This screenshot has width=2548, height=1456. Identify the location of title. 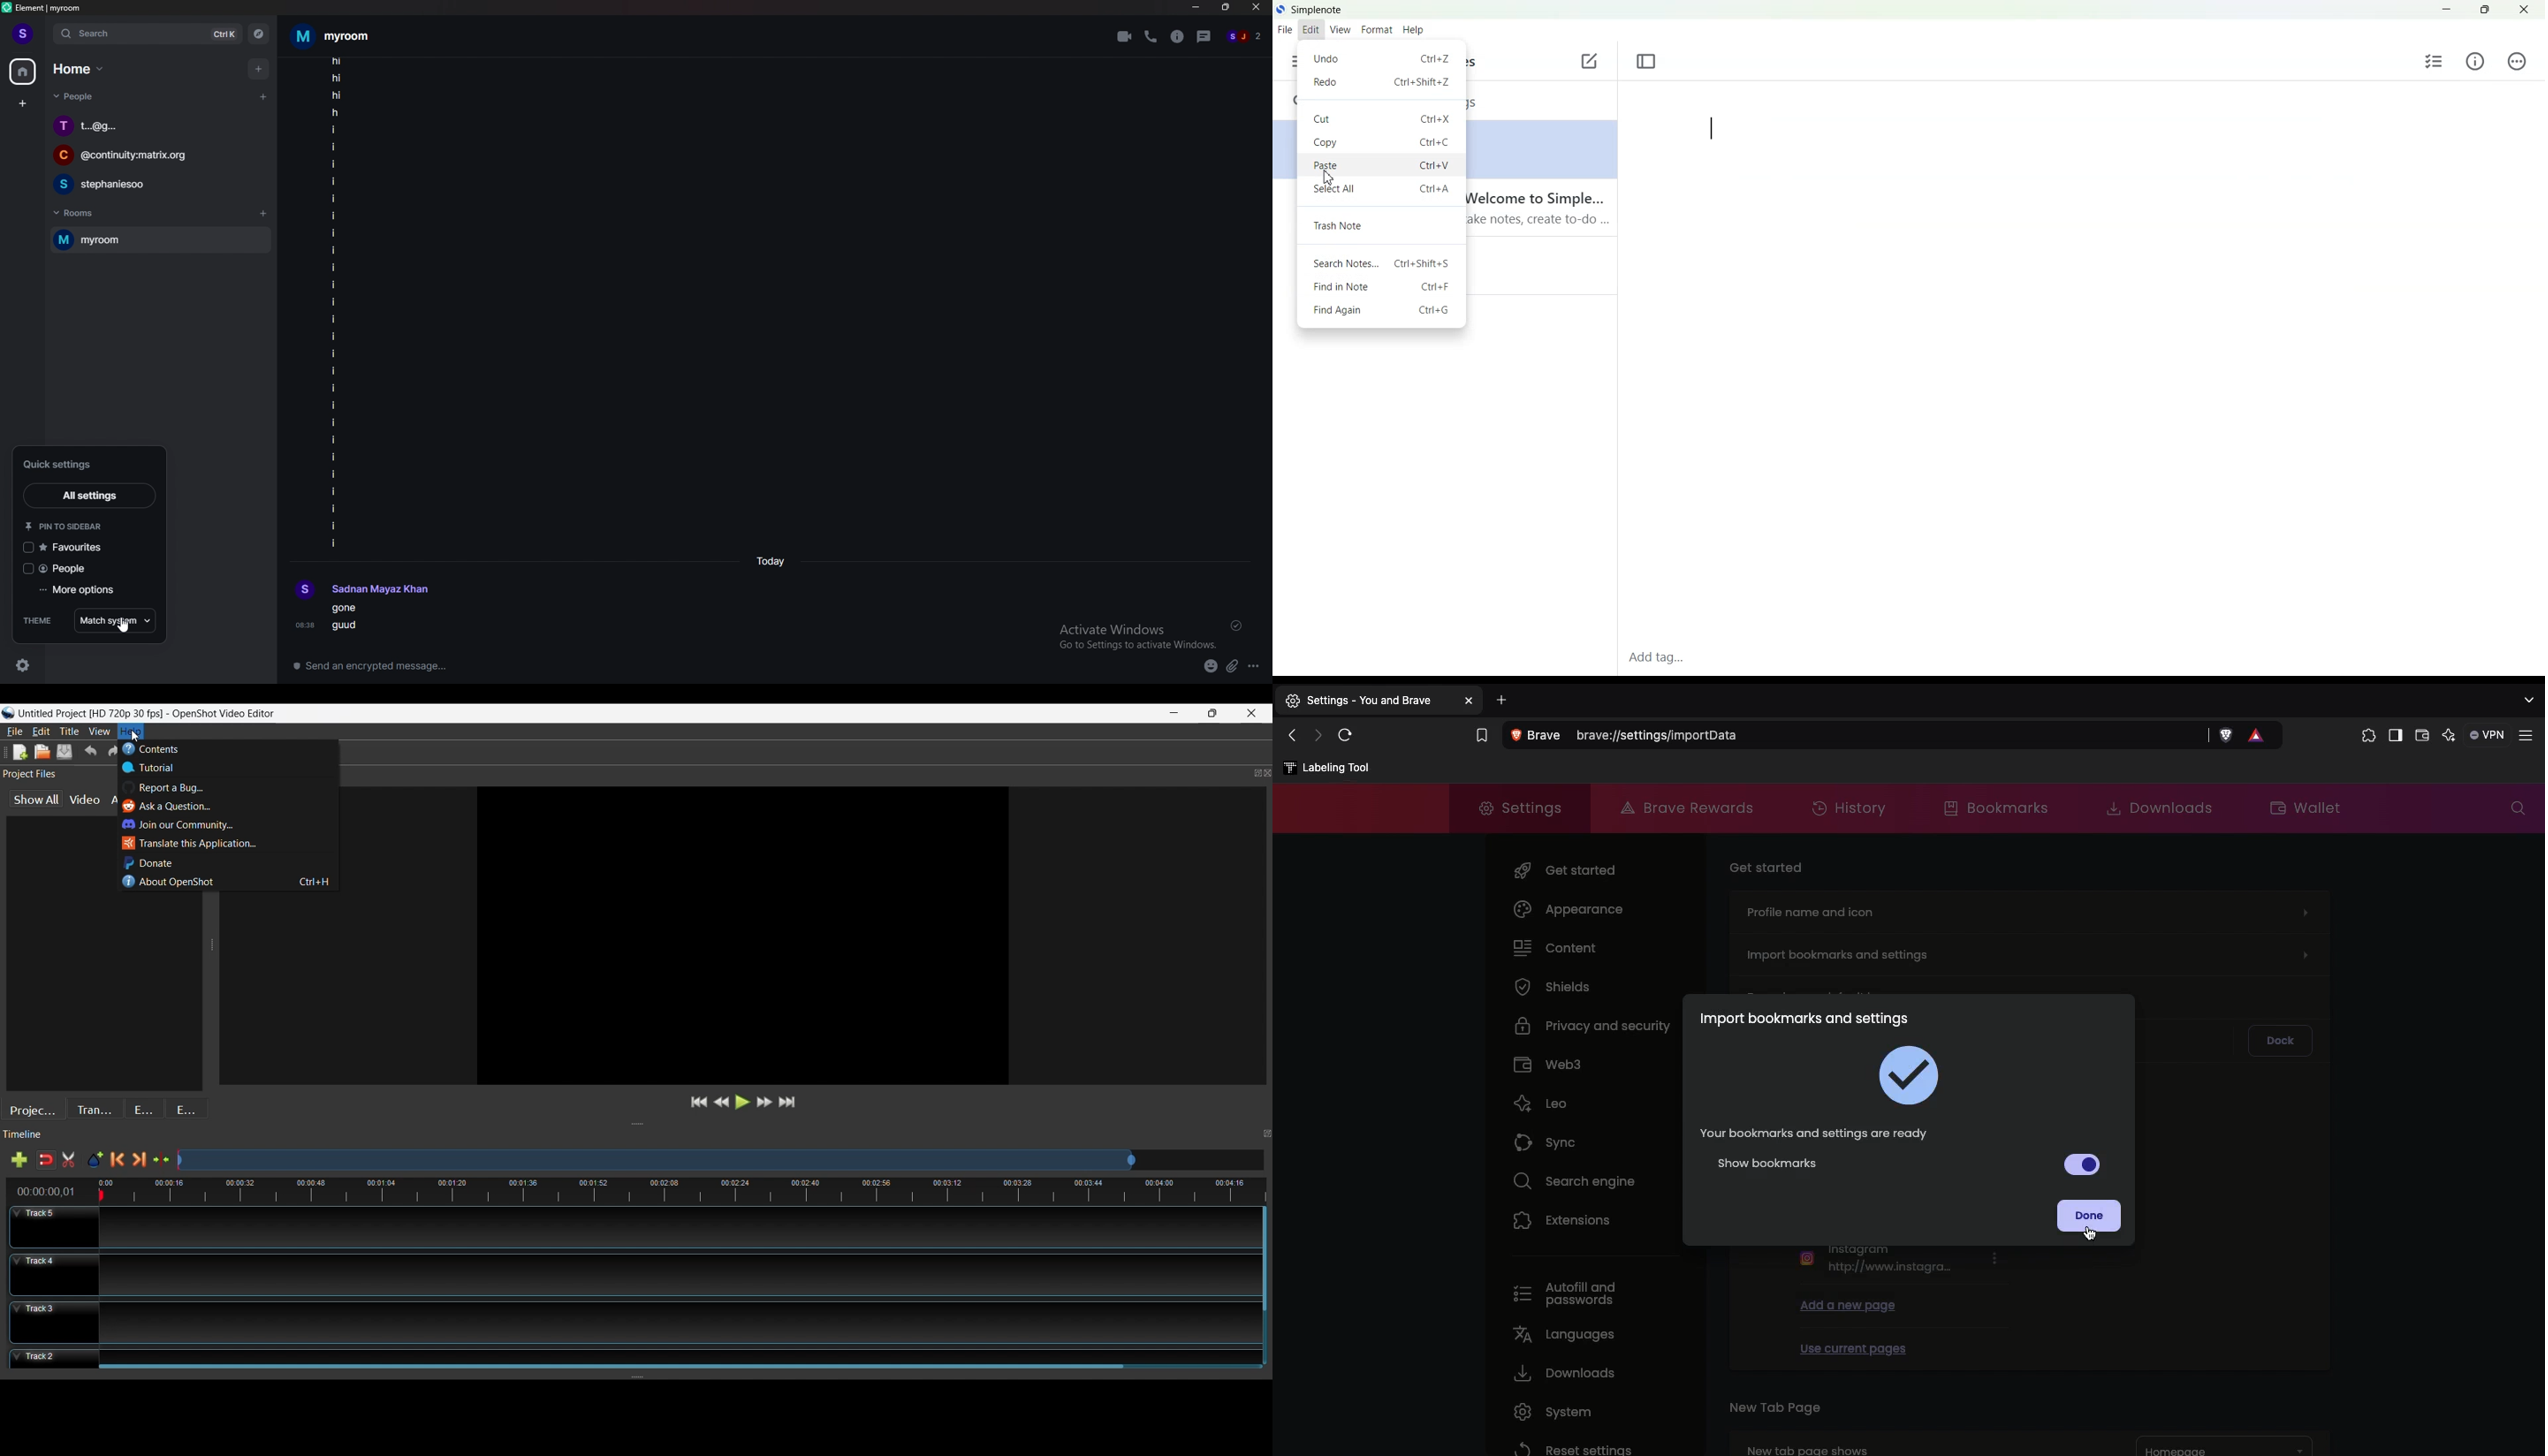
(46, 7).